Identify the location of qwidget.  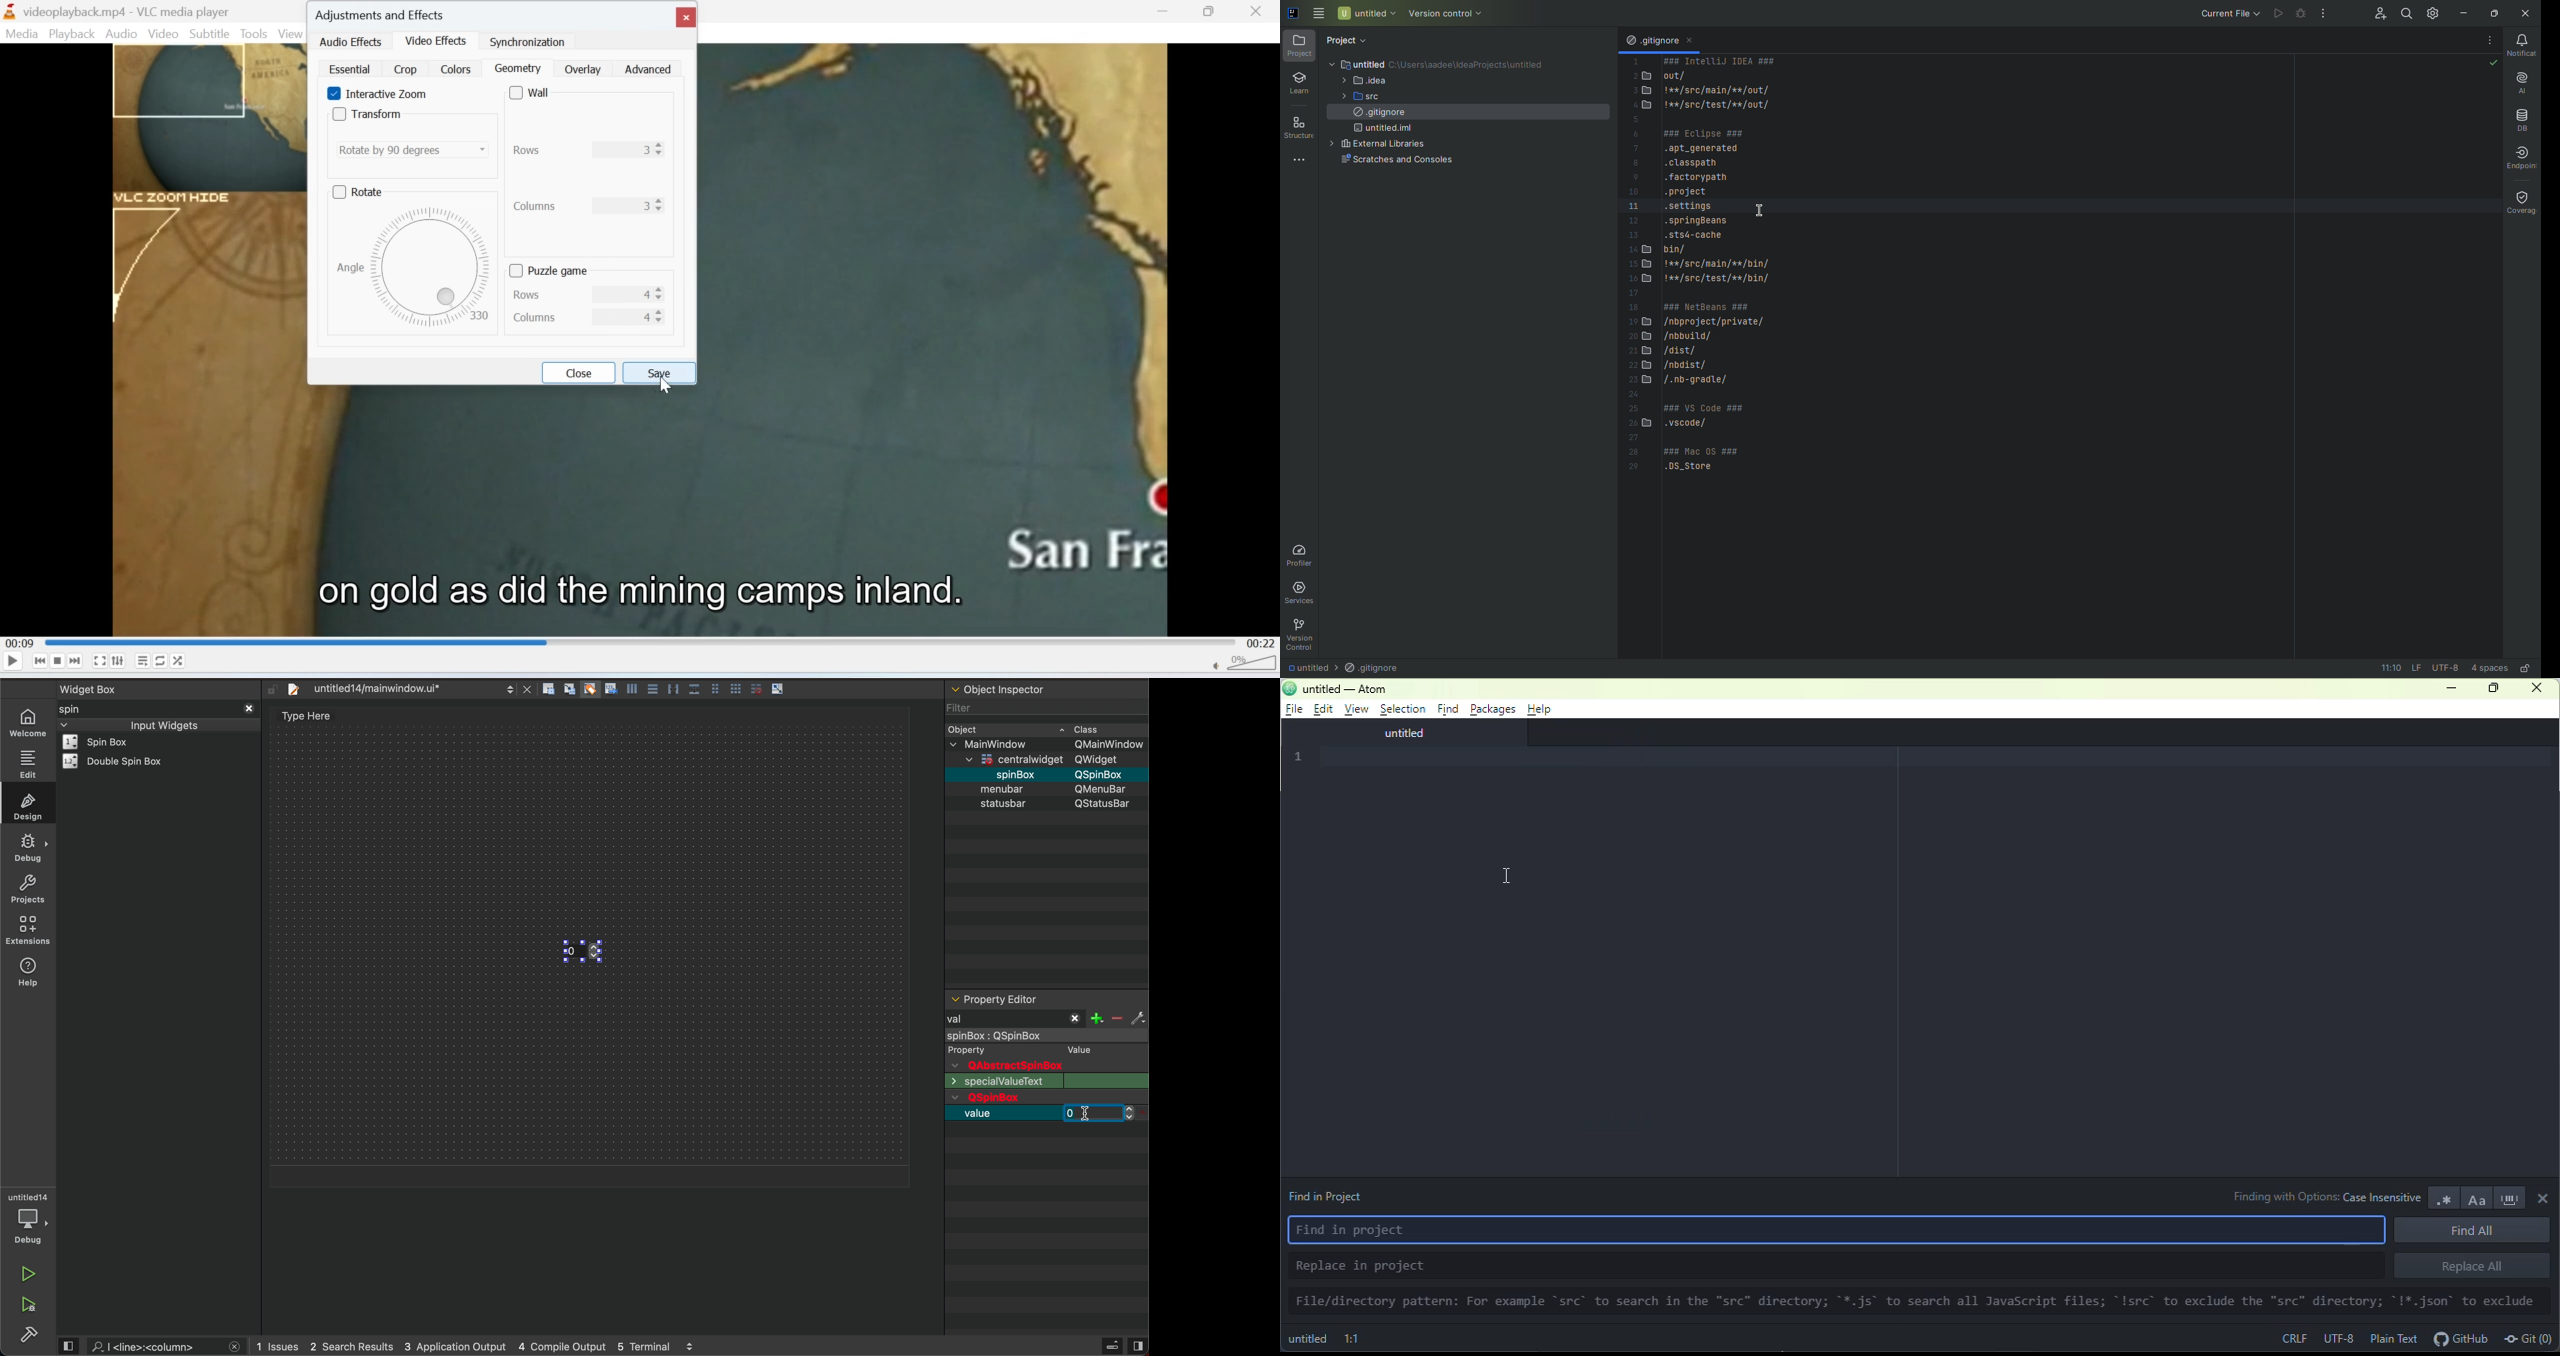
(1047, 1098).